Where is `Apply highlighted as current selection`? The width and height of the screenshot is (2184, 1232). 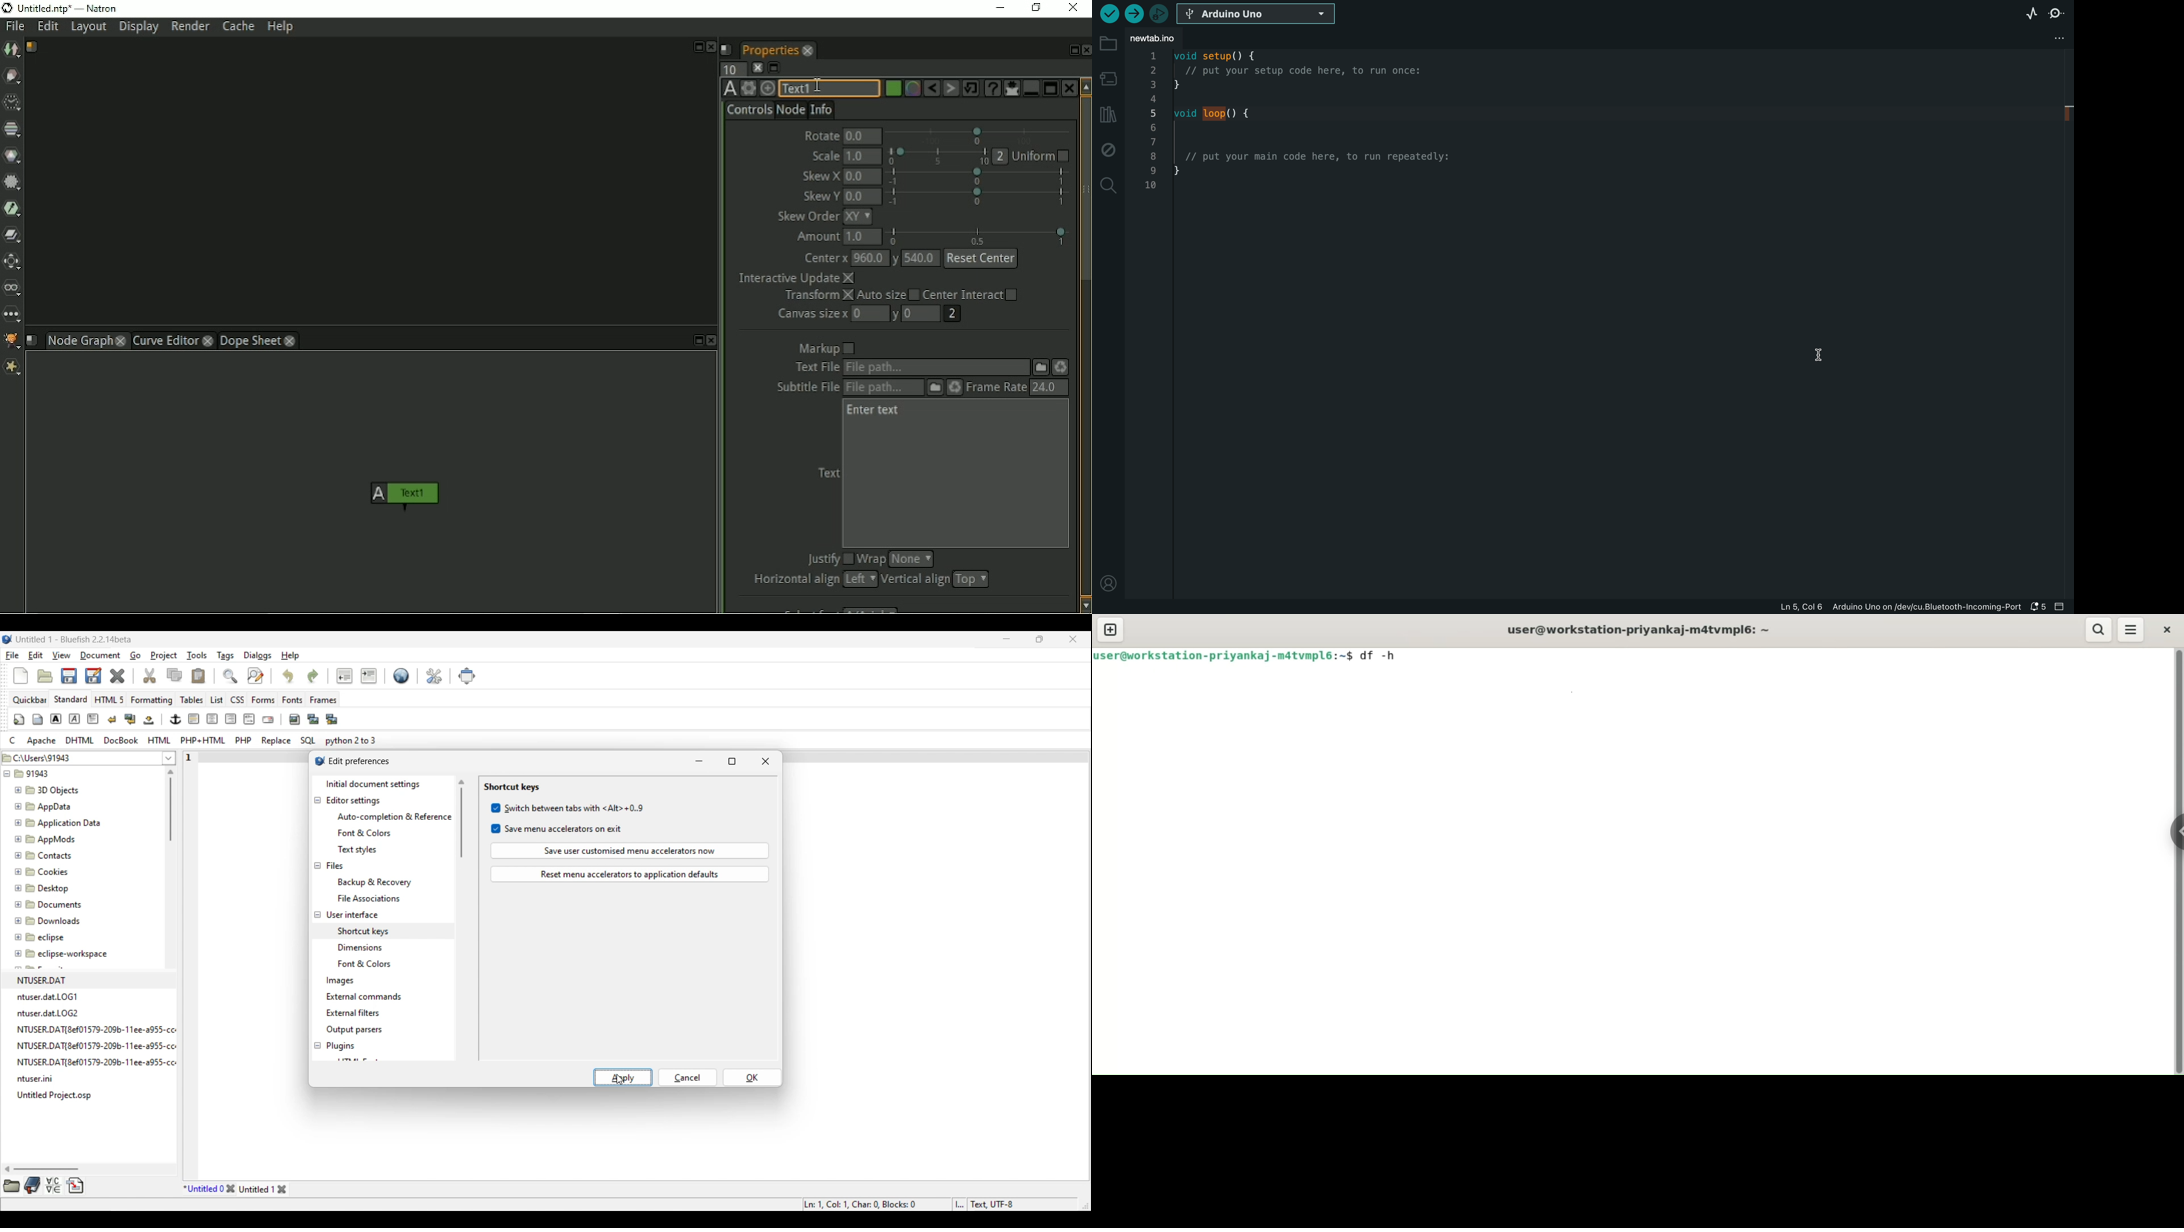
Apply highlighted as current selection is located at coordinates (623, 1077).